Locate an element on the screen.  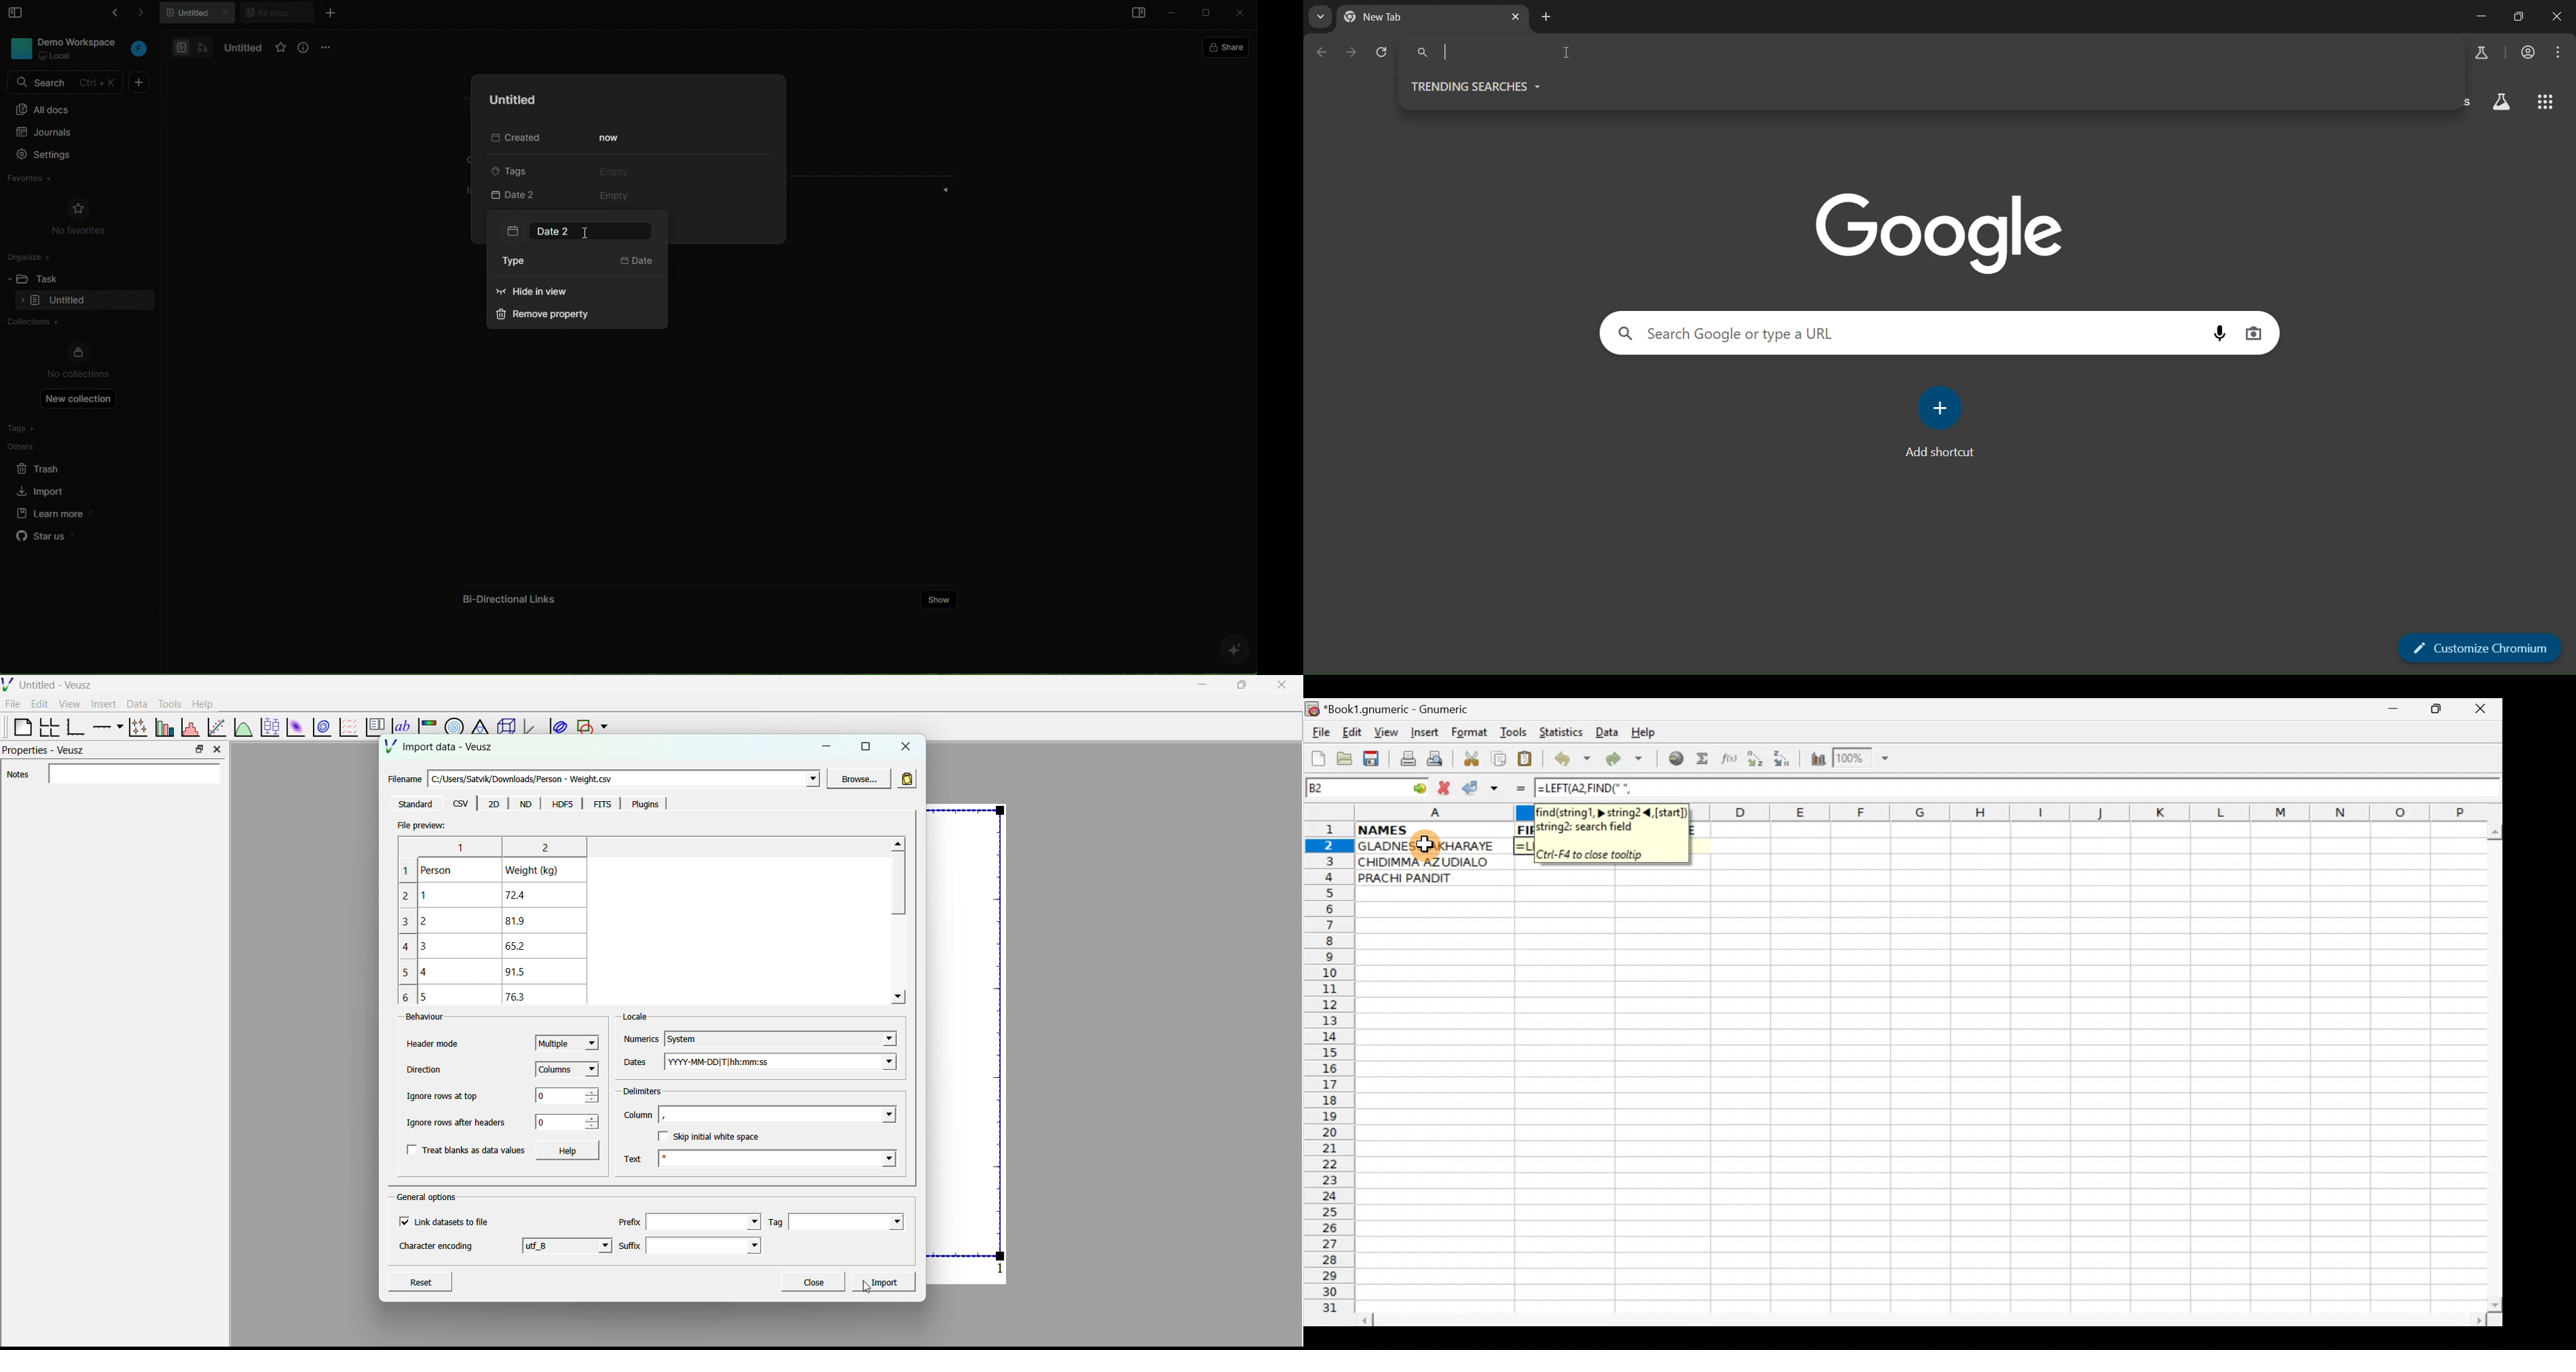
Untitled - Veusz is located at coordinates (57, 685).